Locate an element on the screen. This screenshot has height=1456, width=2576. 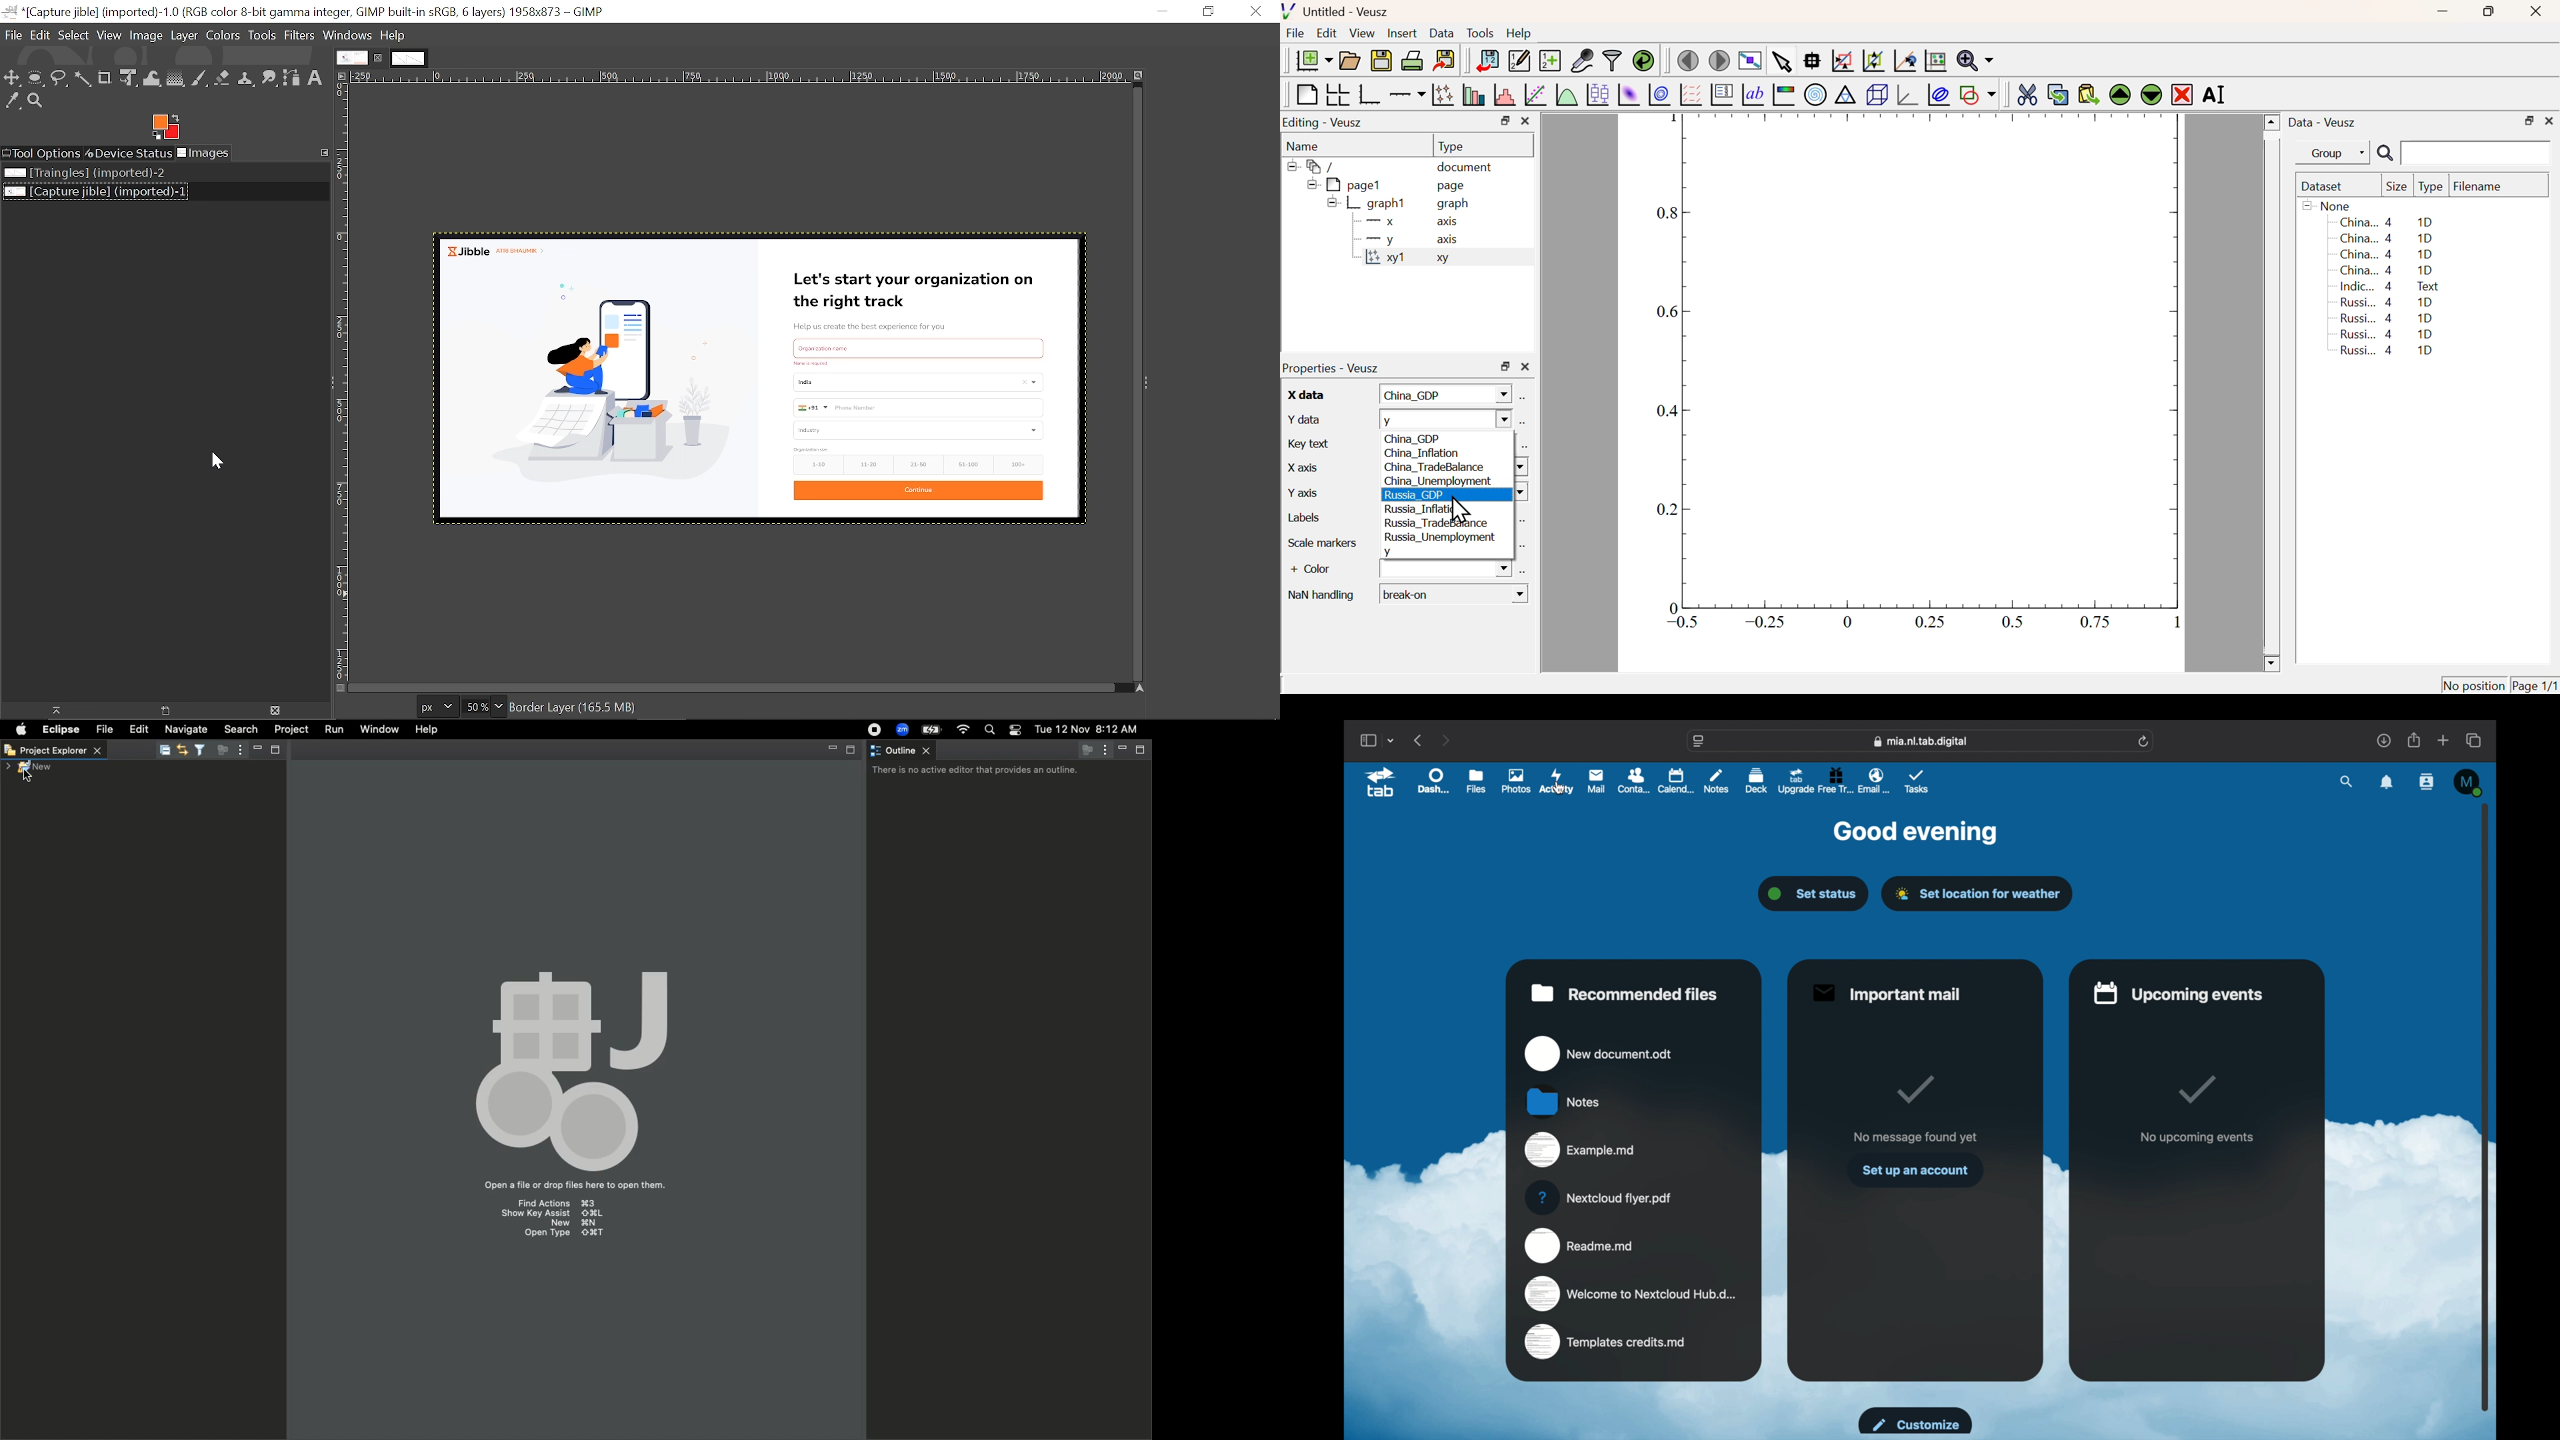
y is located at coordinates (1391, 552).